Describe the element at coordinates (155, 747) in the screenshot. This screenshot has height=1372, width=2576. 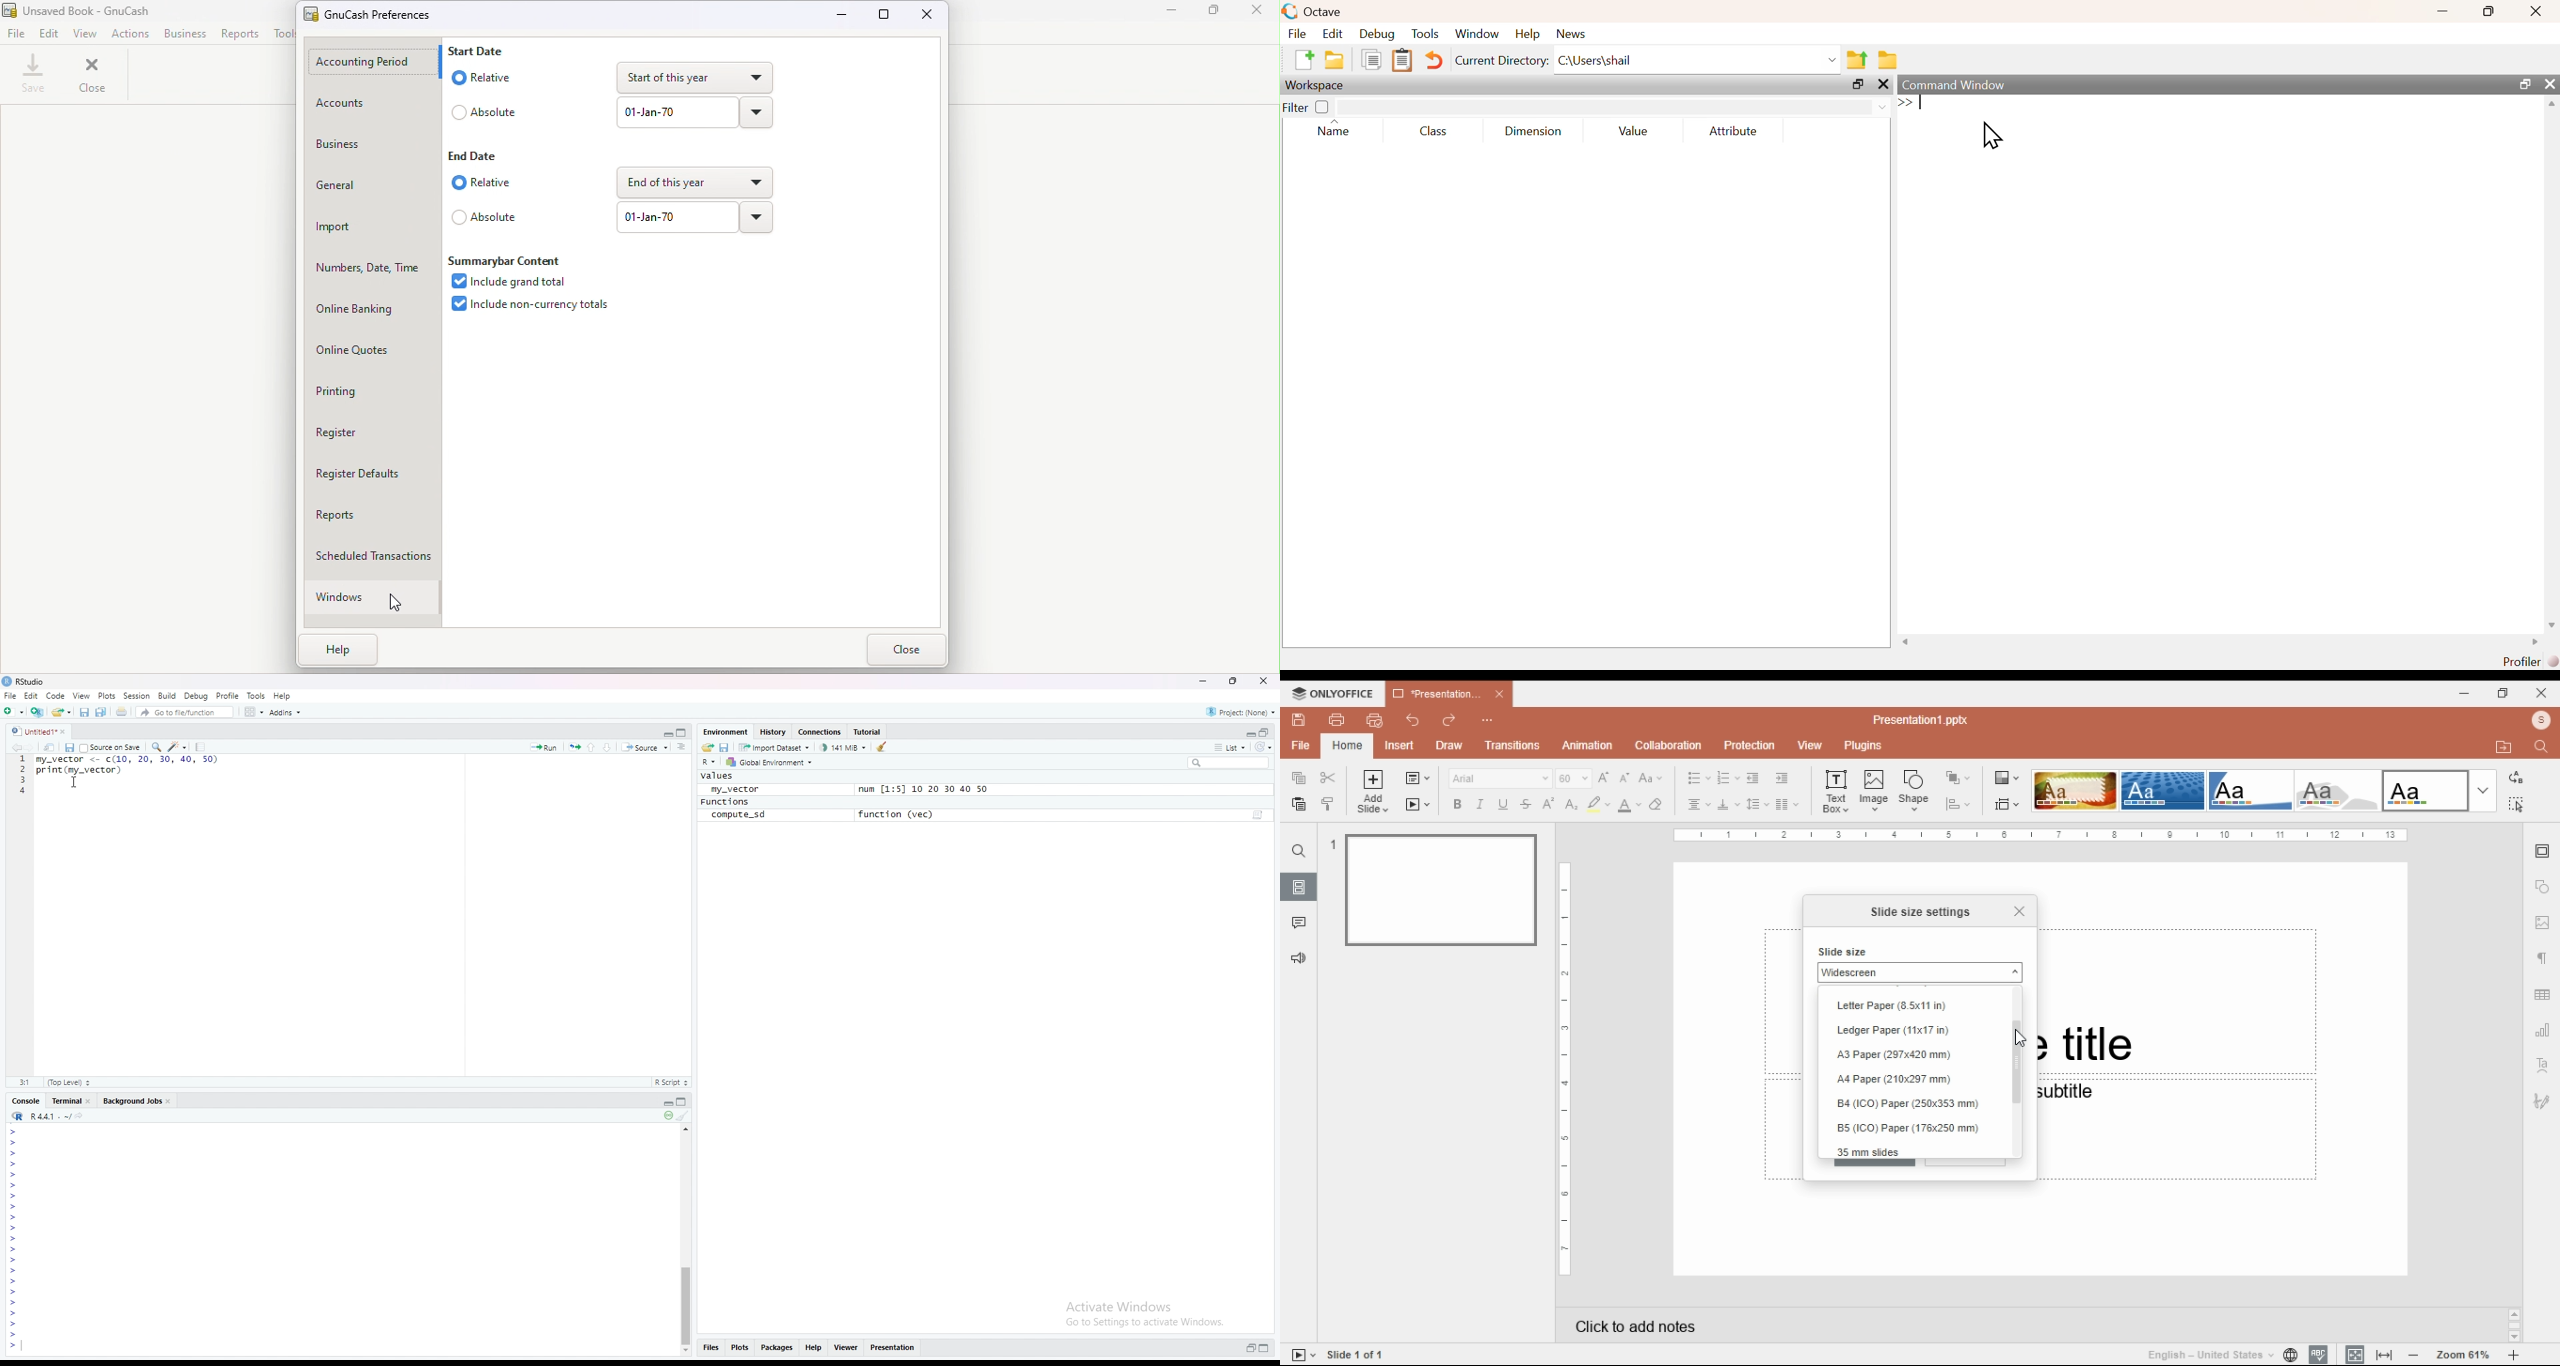
I see `Find and replace` at that location.